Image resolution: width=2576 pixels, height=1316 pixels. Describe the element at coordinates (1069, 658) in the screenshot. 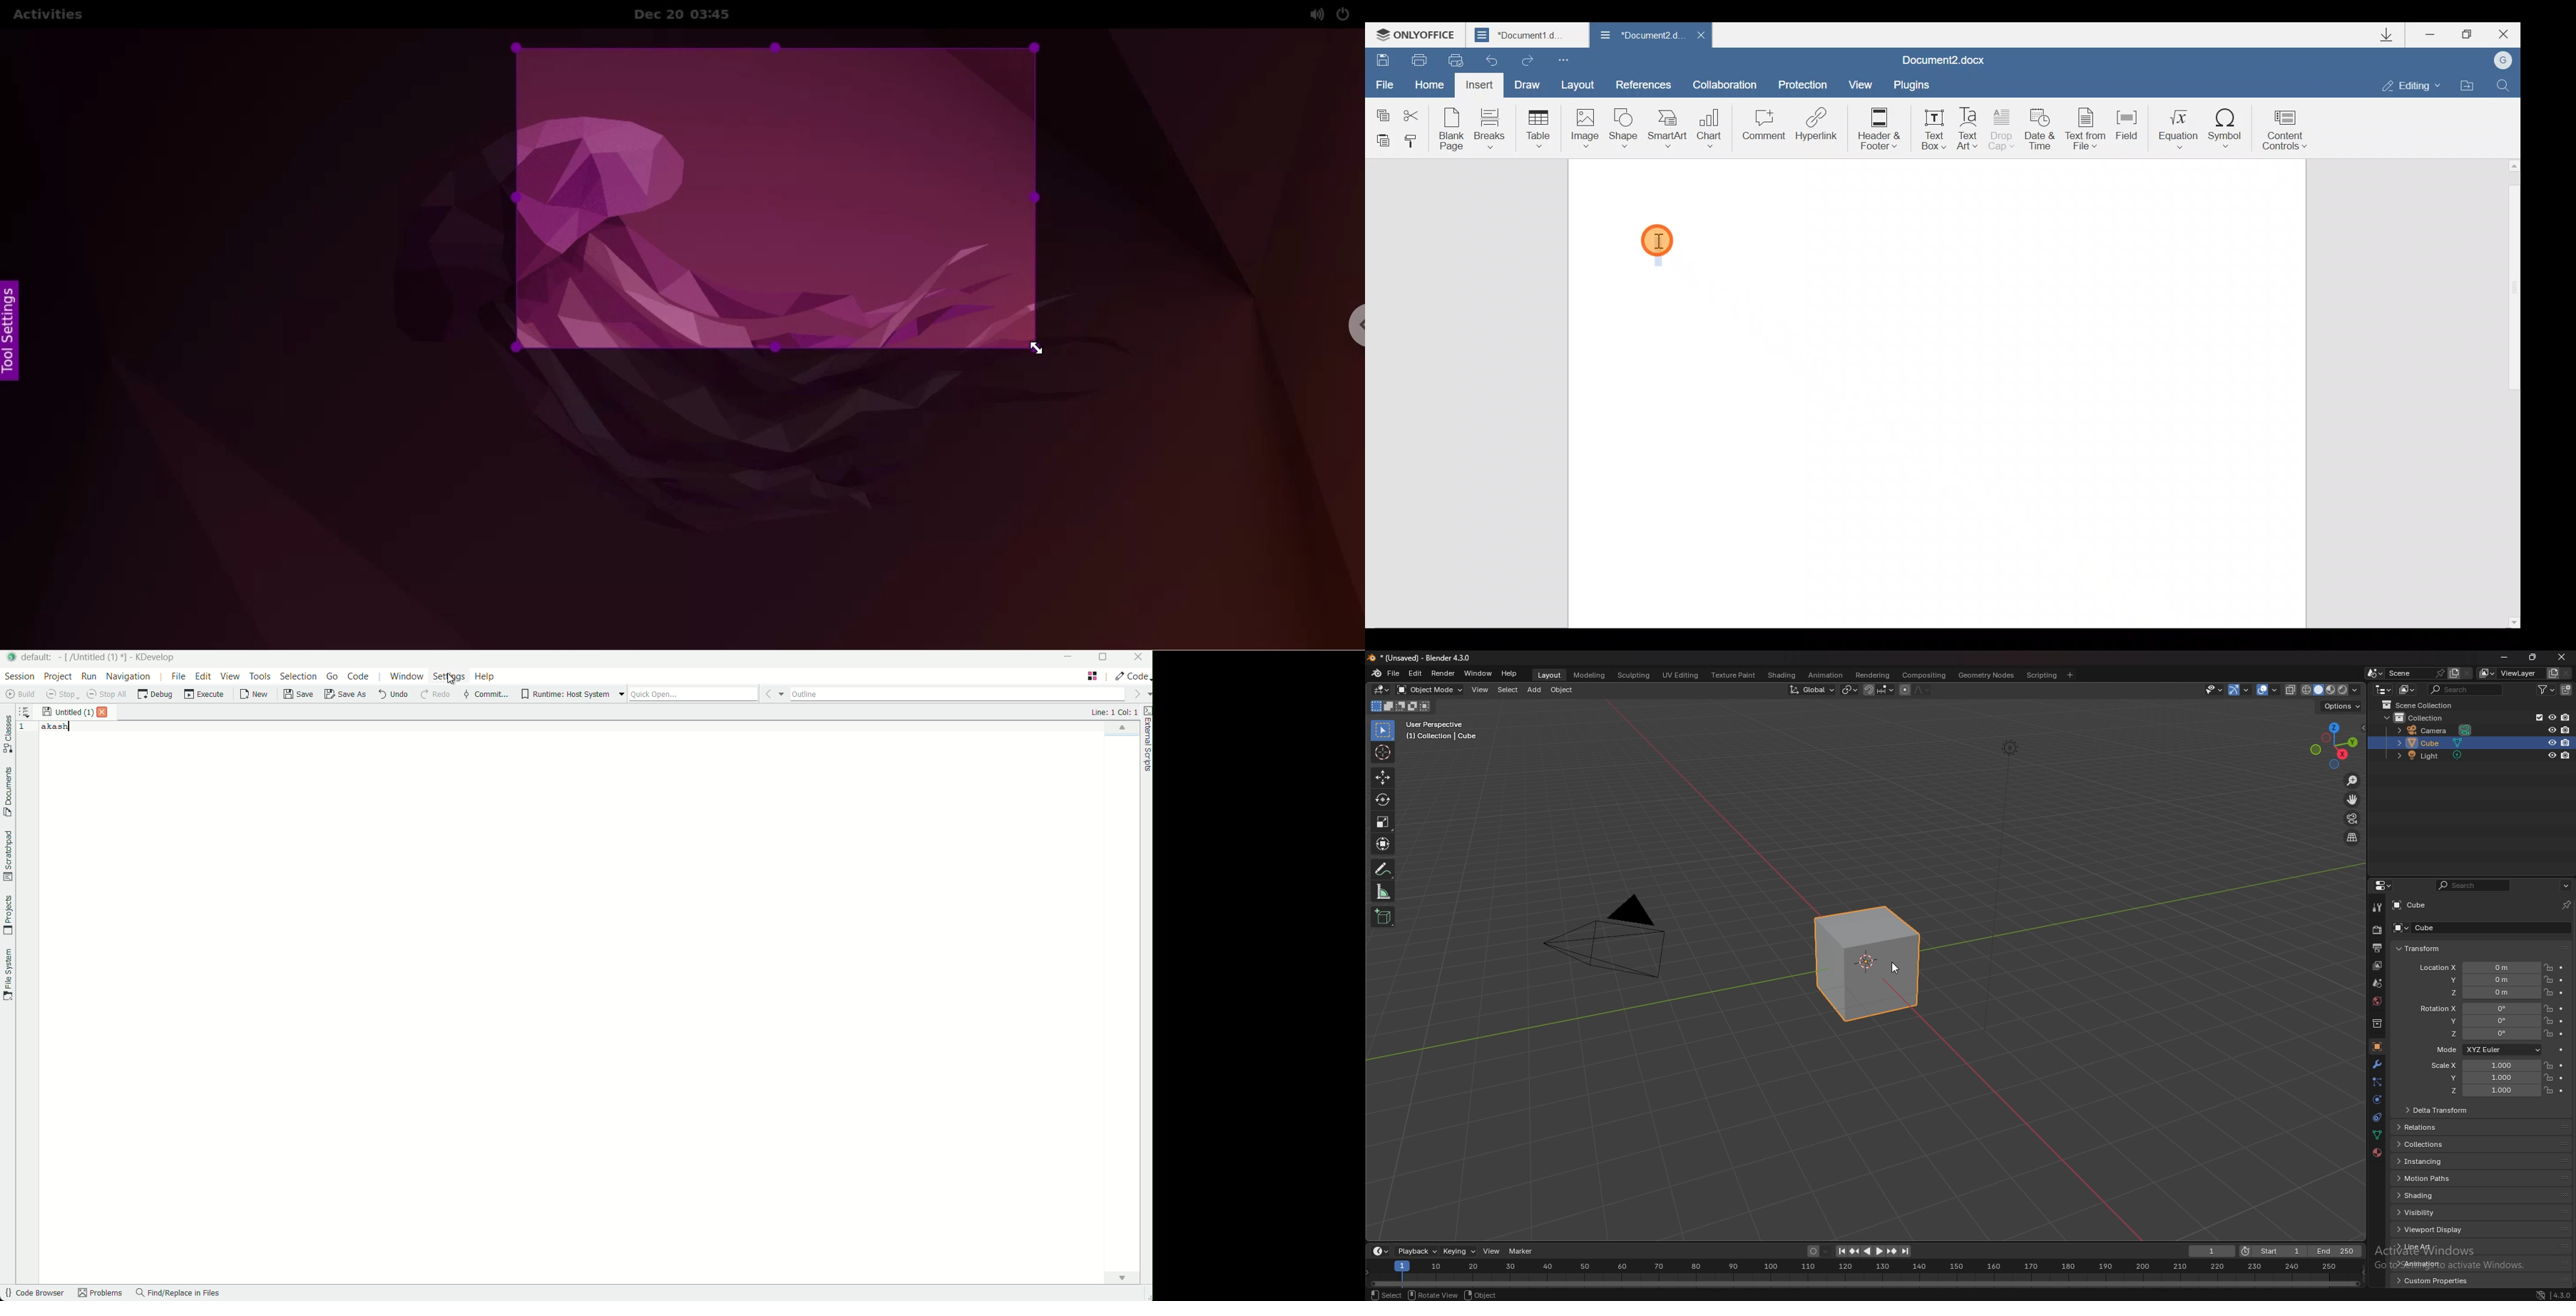

I see `minimize` at that location.